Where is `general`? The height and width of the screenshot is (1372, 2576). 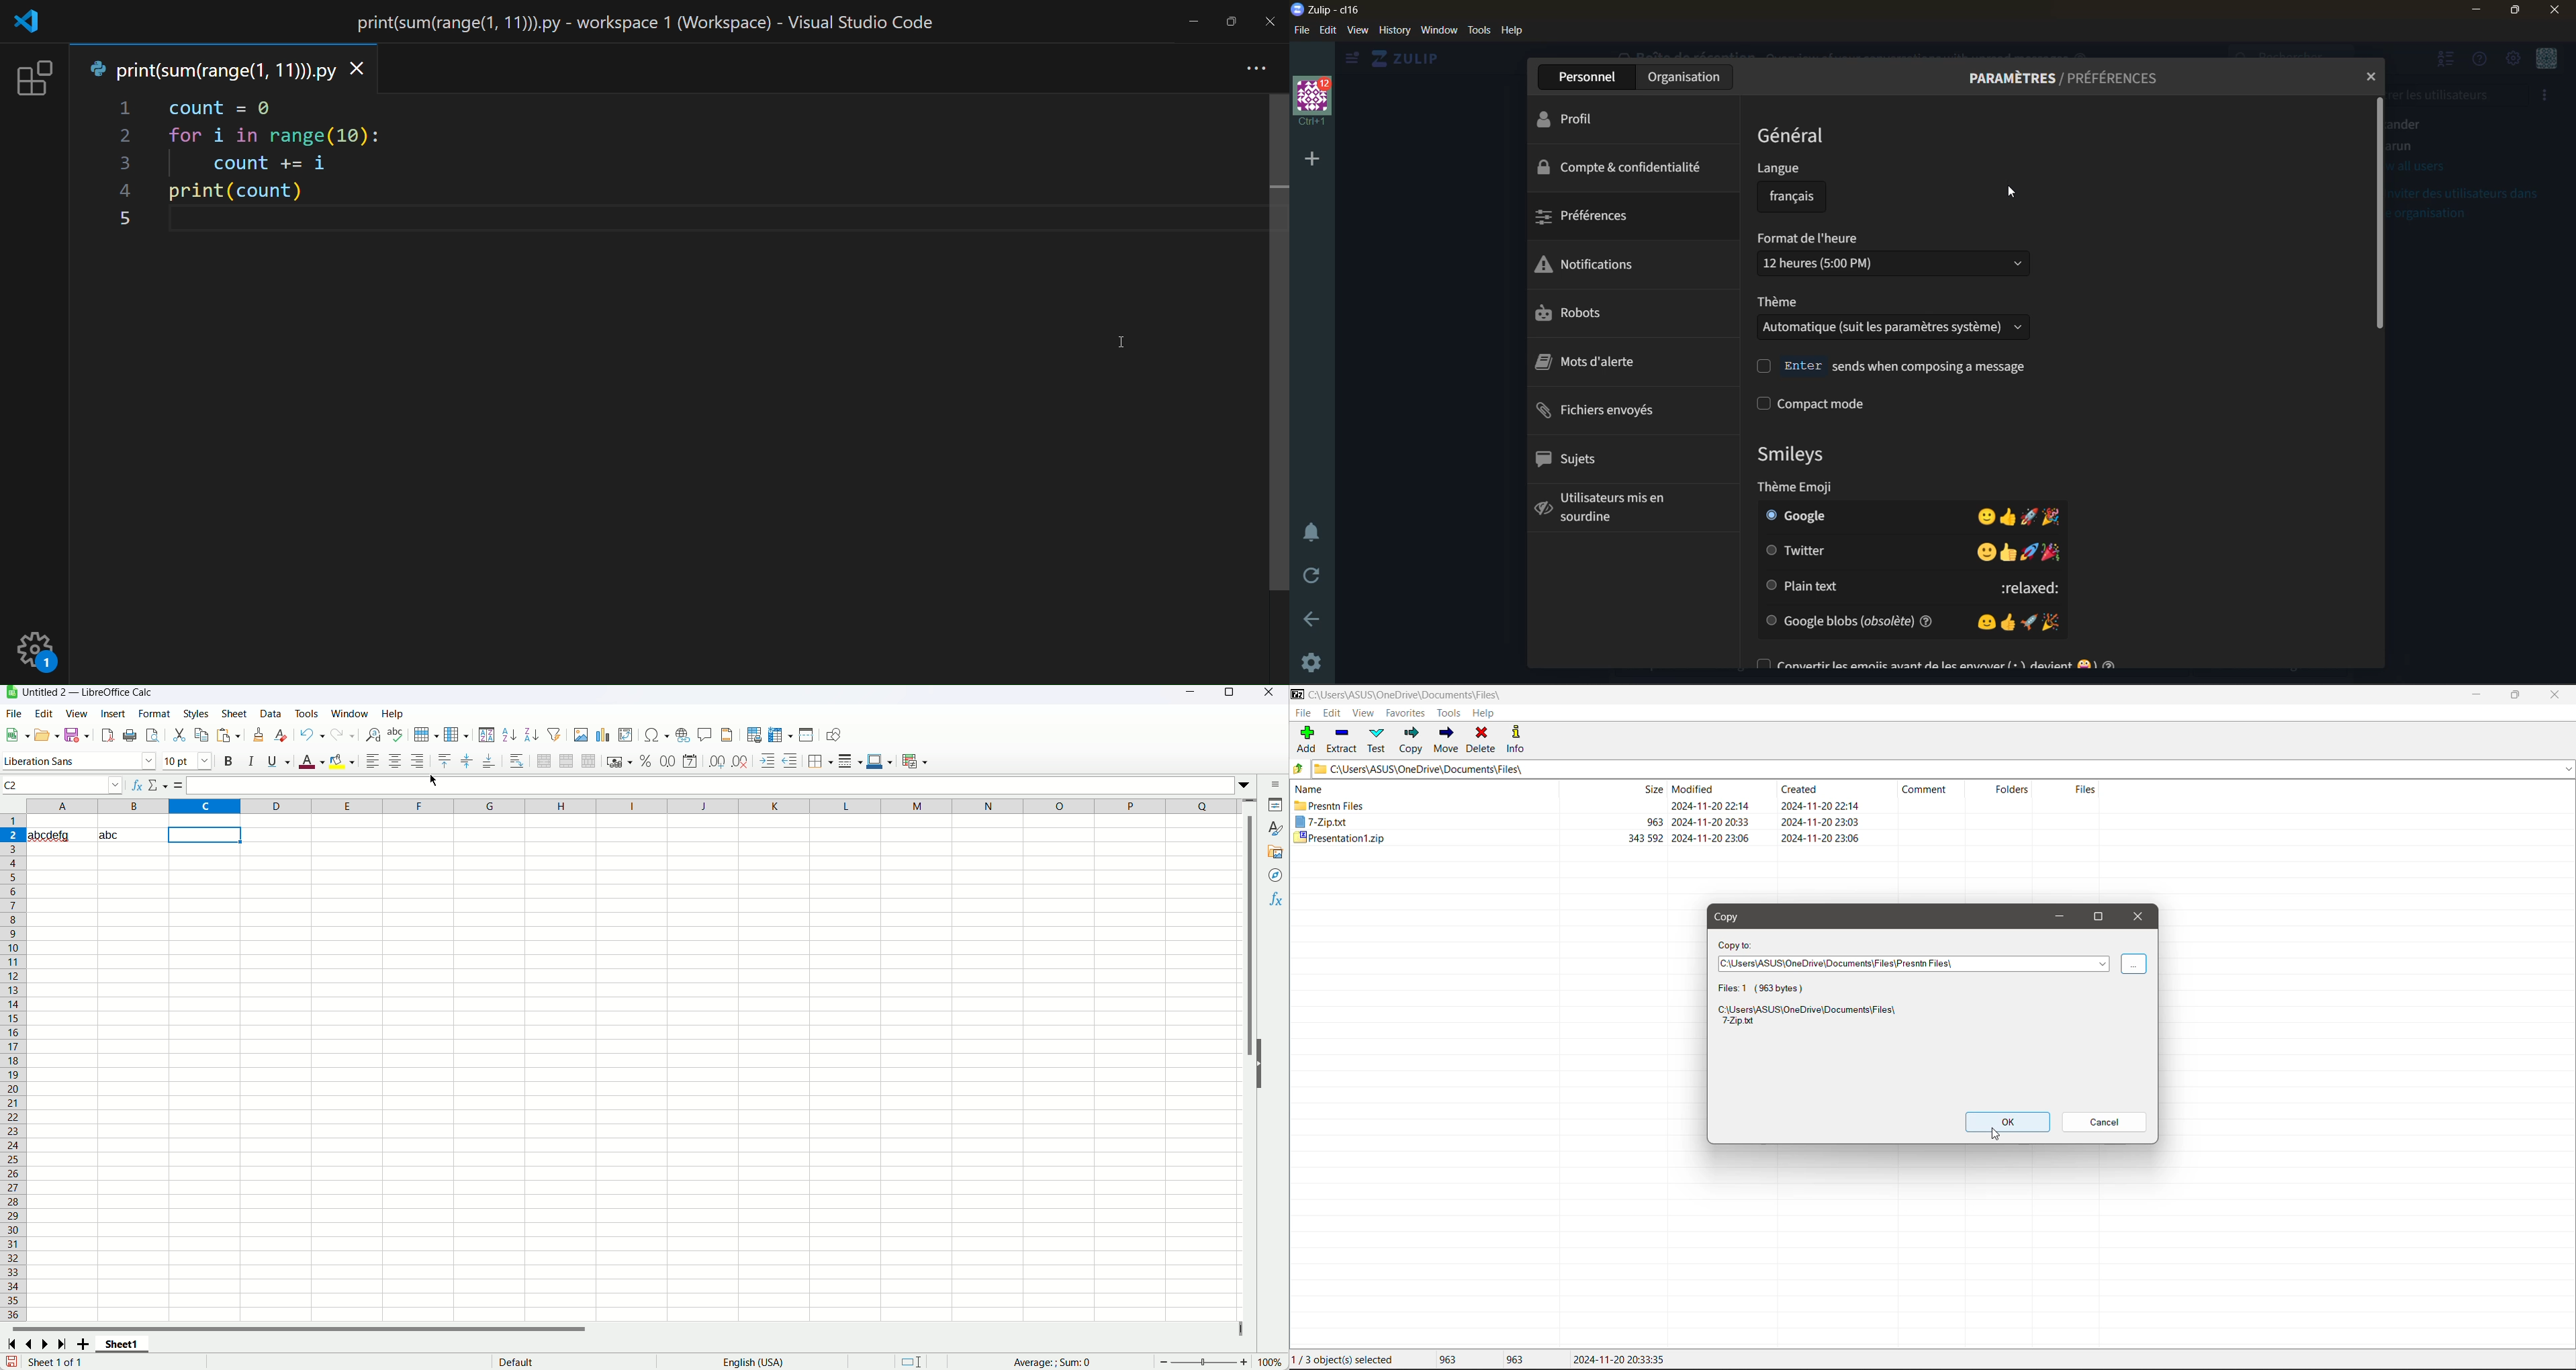
general is located at coordinates (1791, 135).